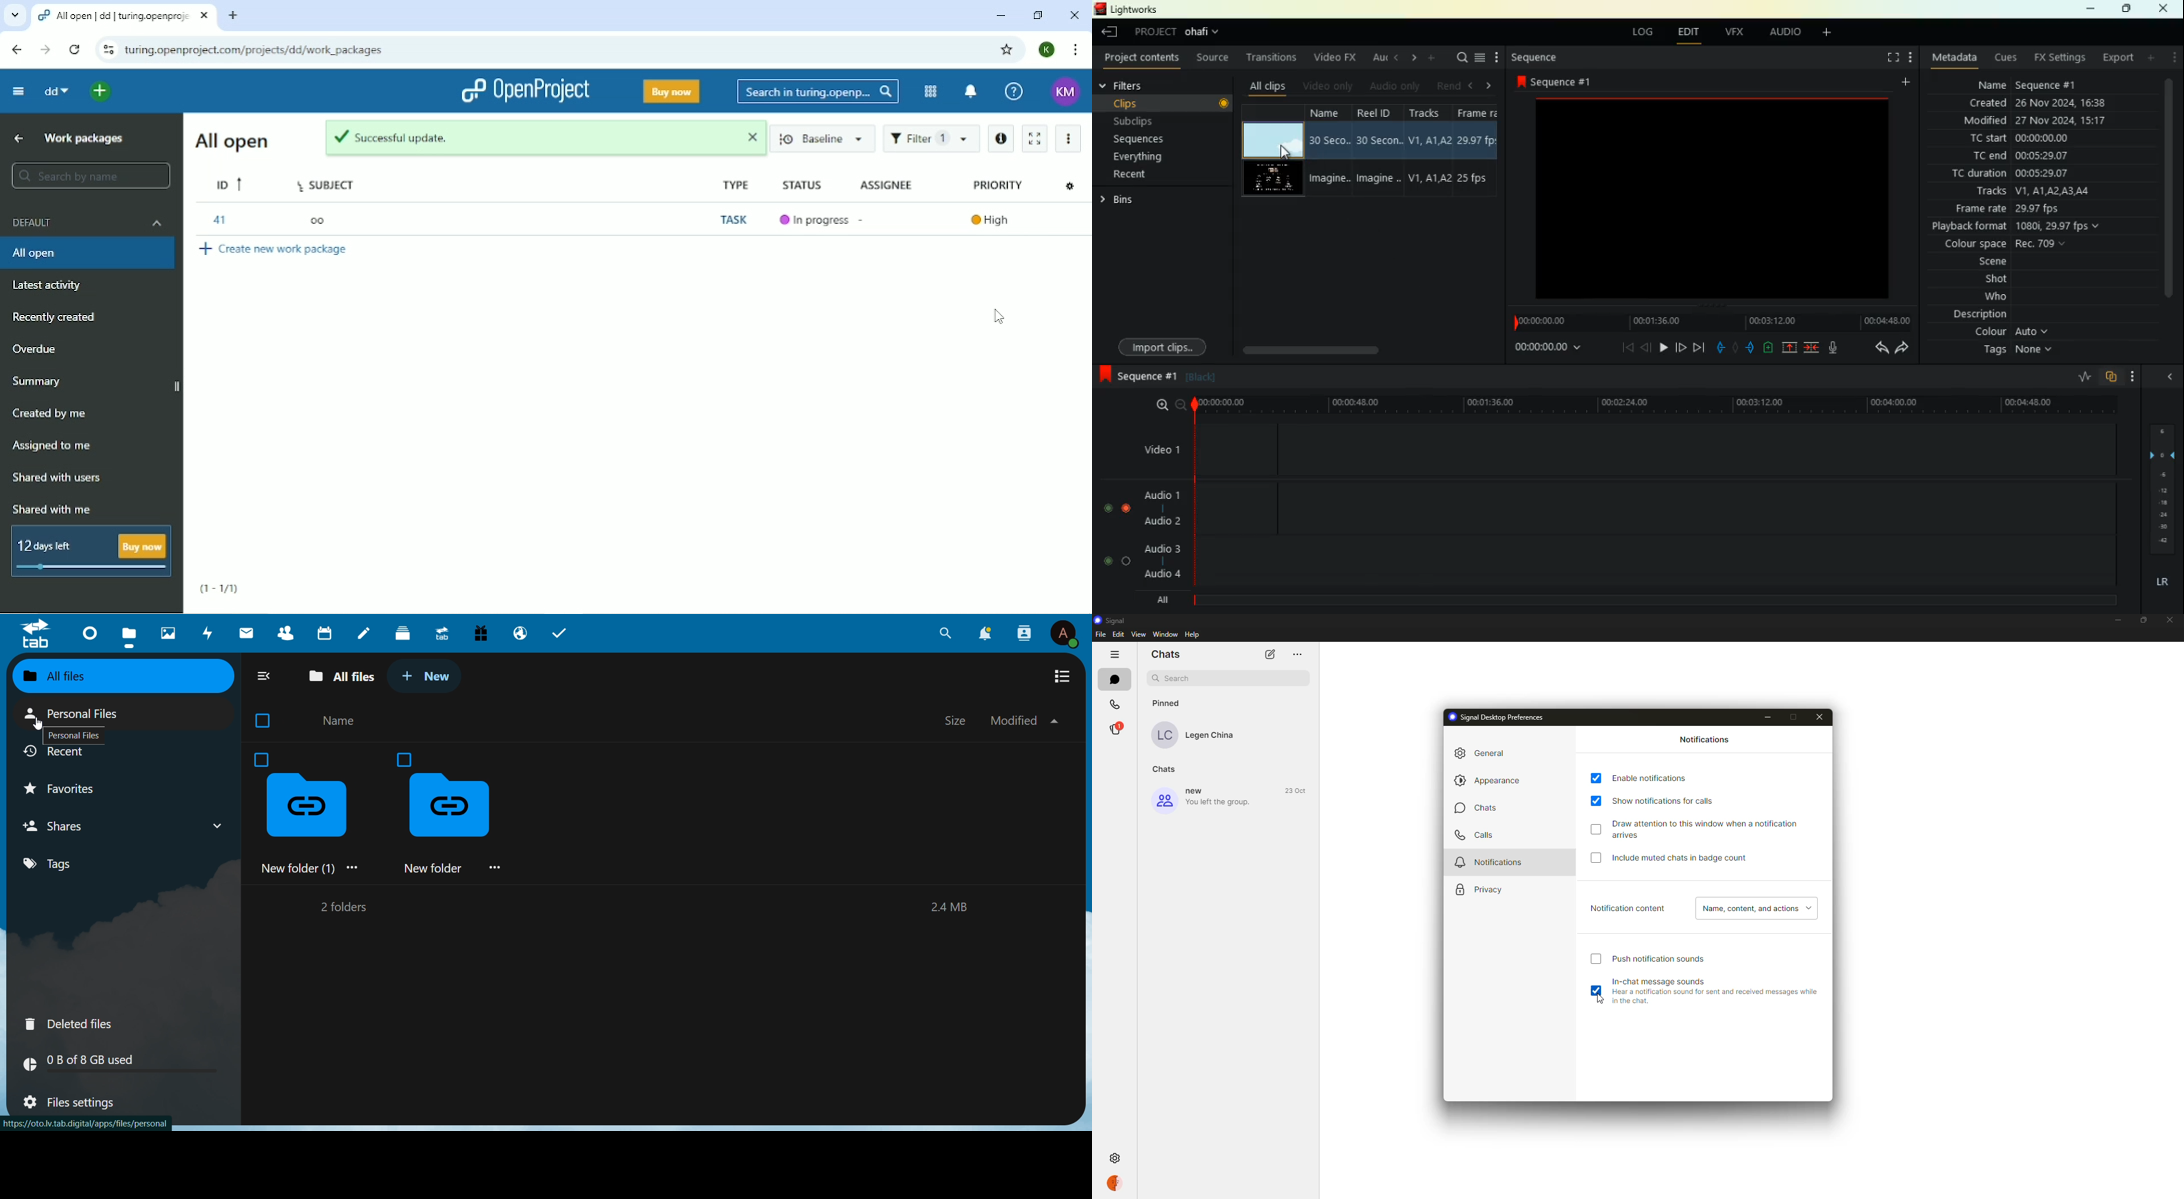  I want to click on Current tab, so click(123, 16).